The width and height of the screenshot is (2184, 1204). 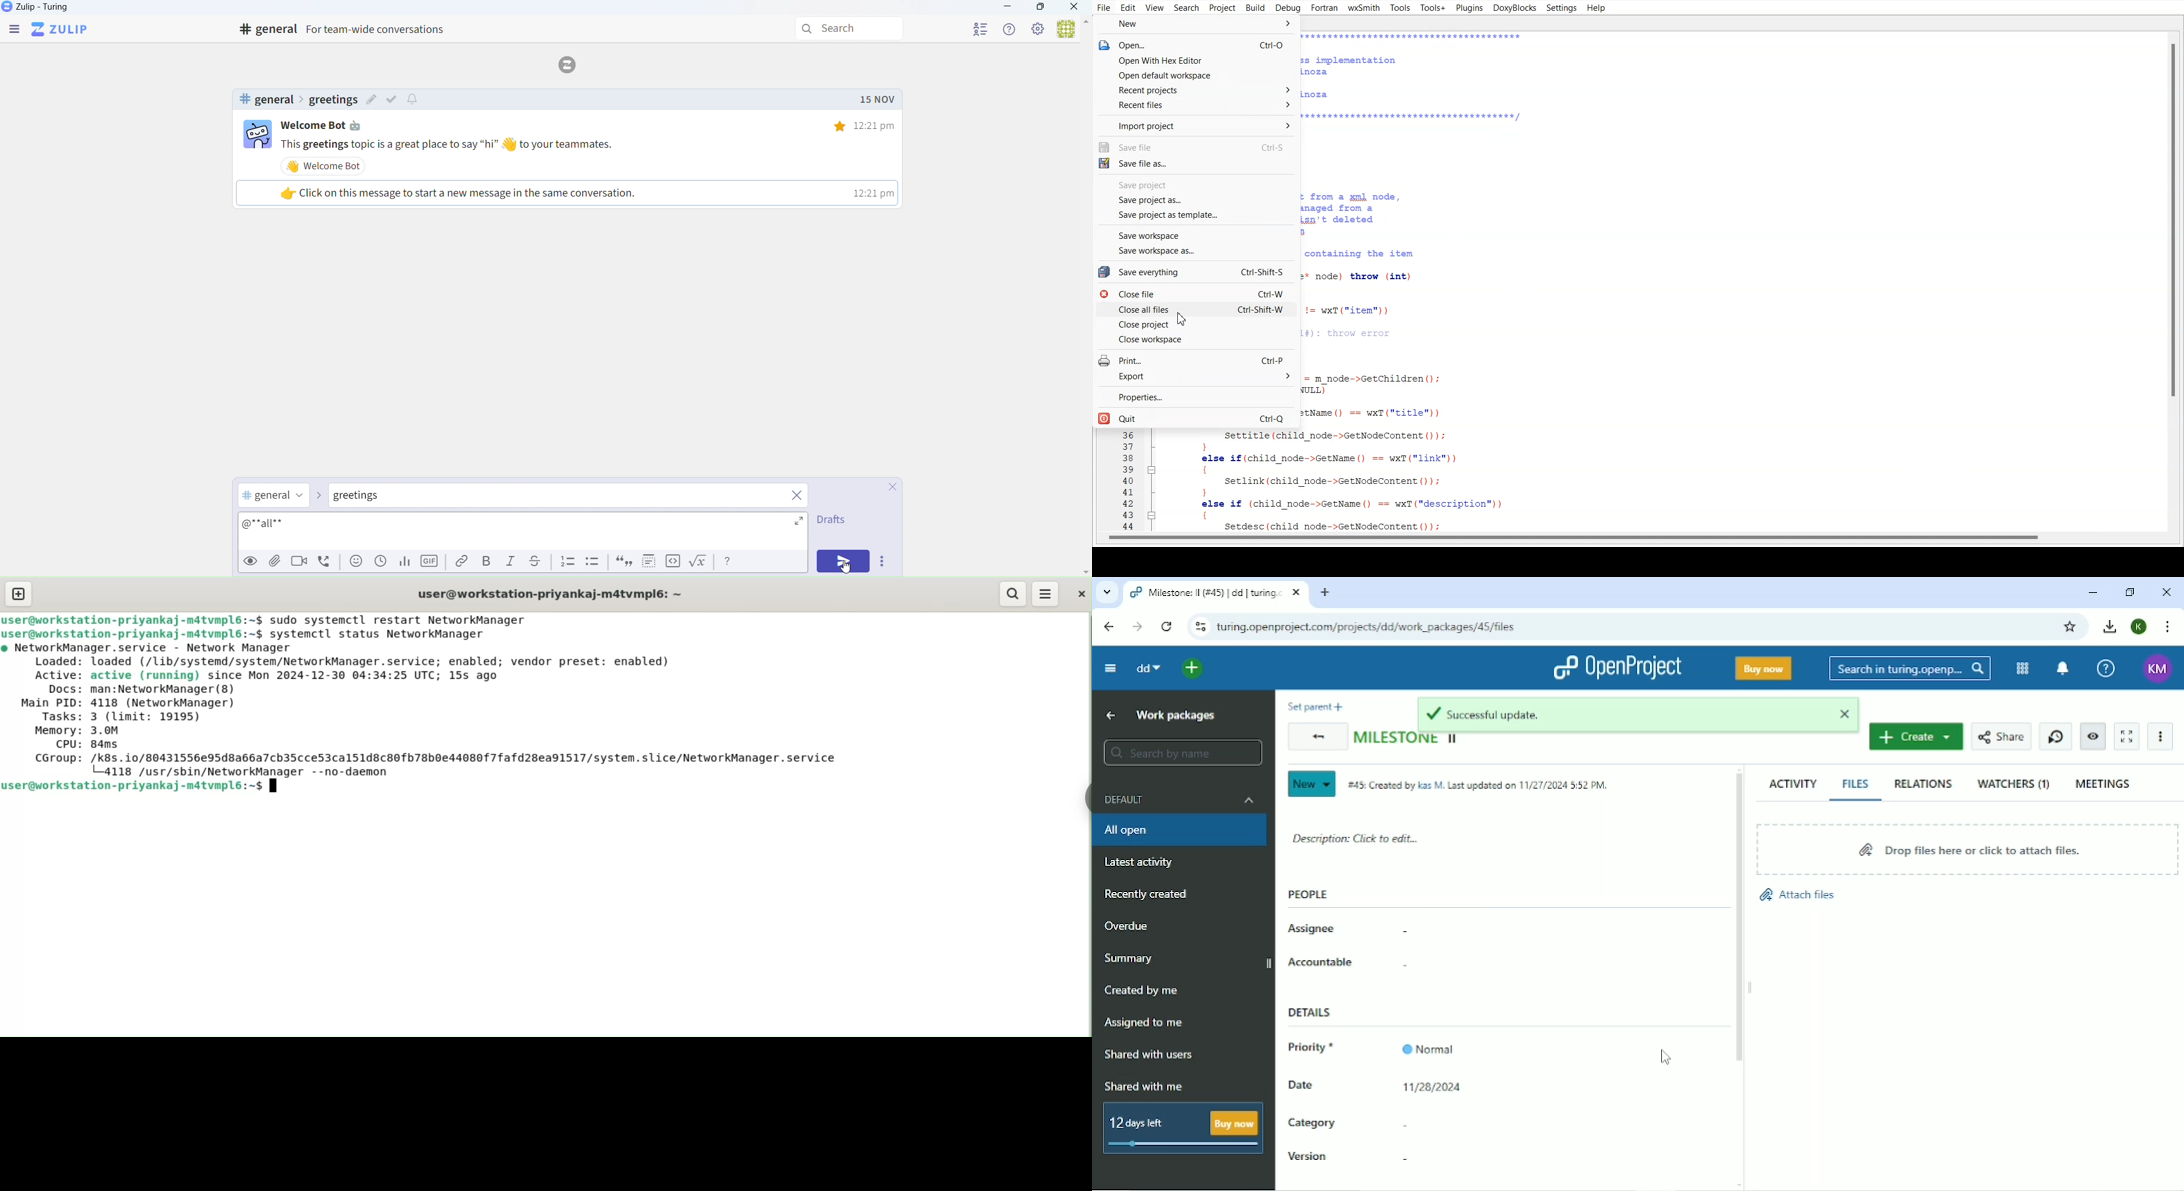 I want to click on VideoCall, so click(x=301, y=564).